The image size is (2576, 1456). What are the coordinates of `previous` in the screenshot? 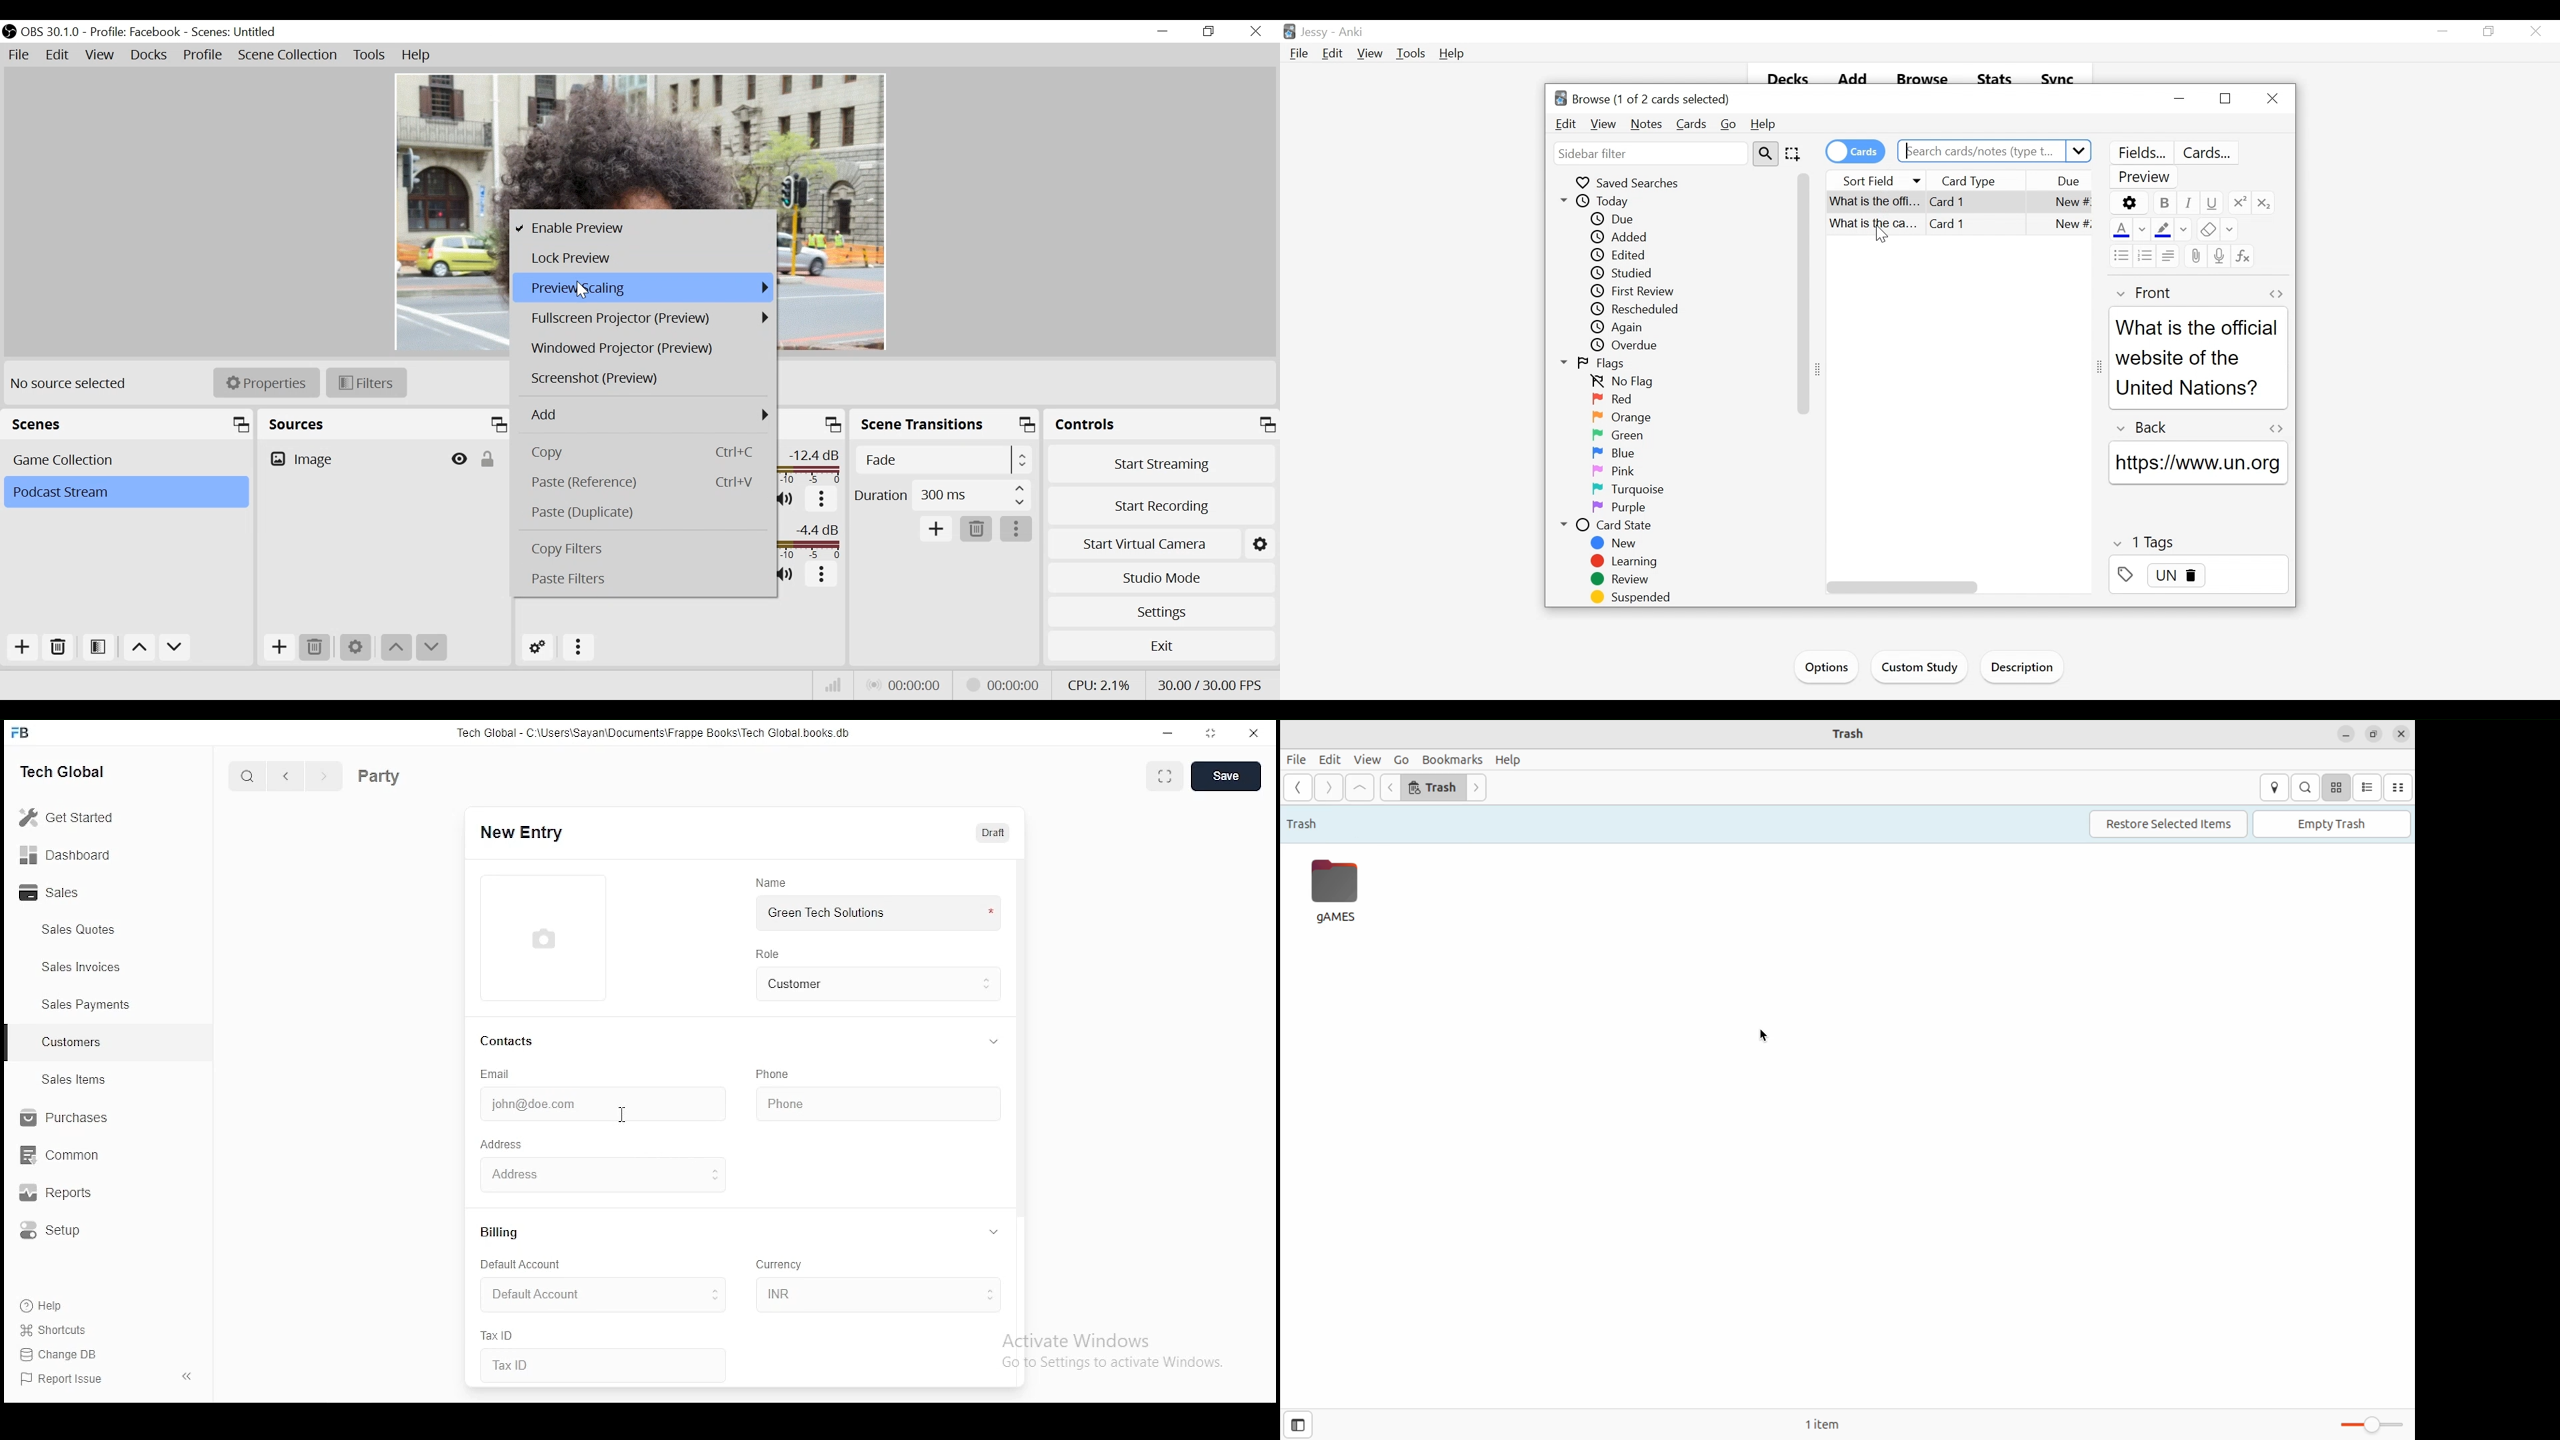 It's located at (288, 776).